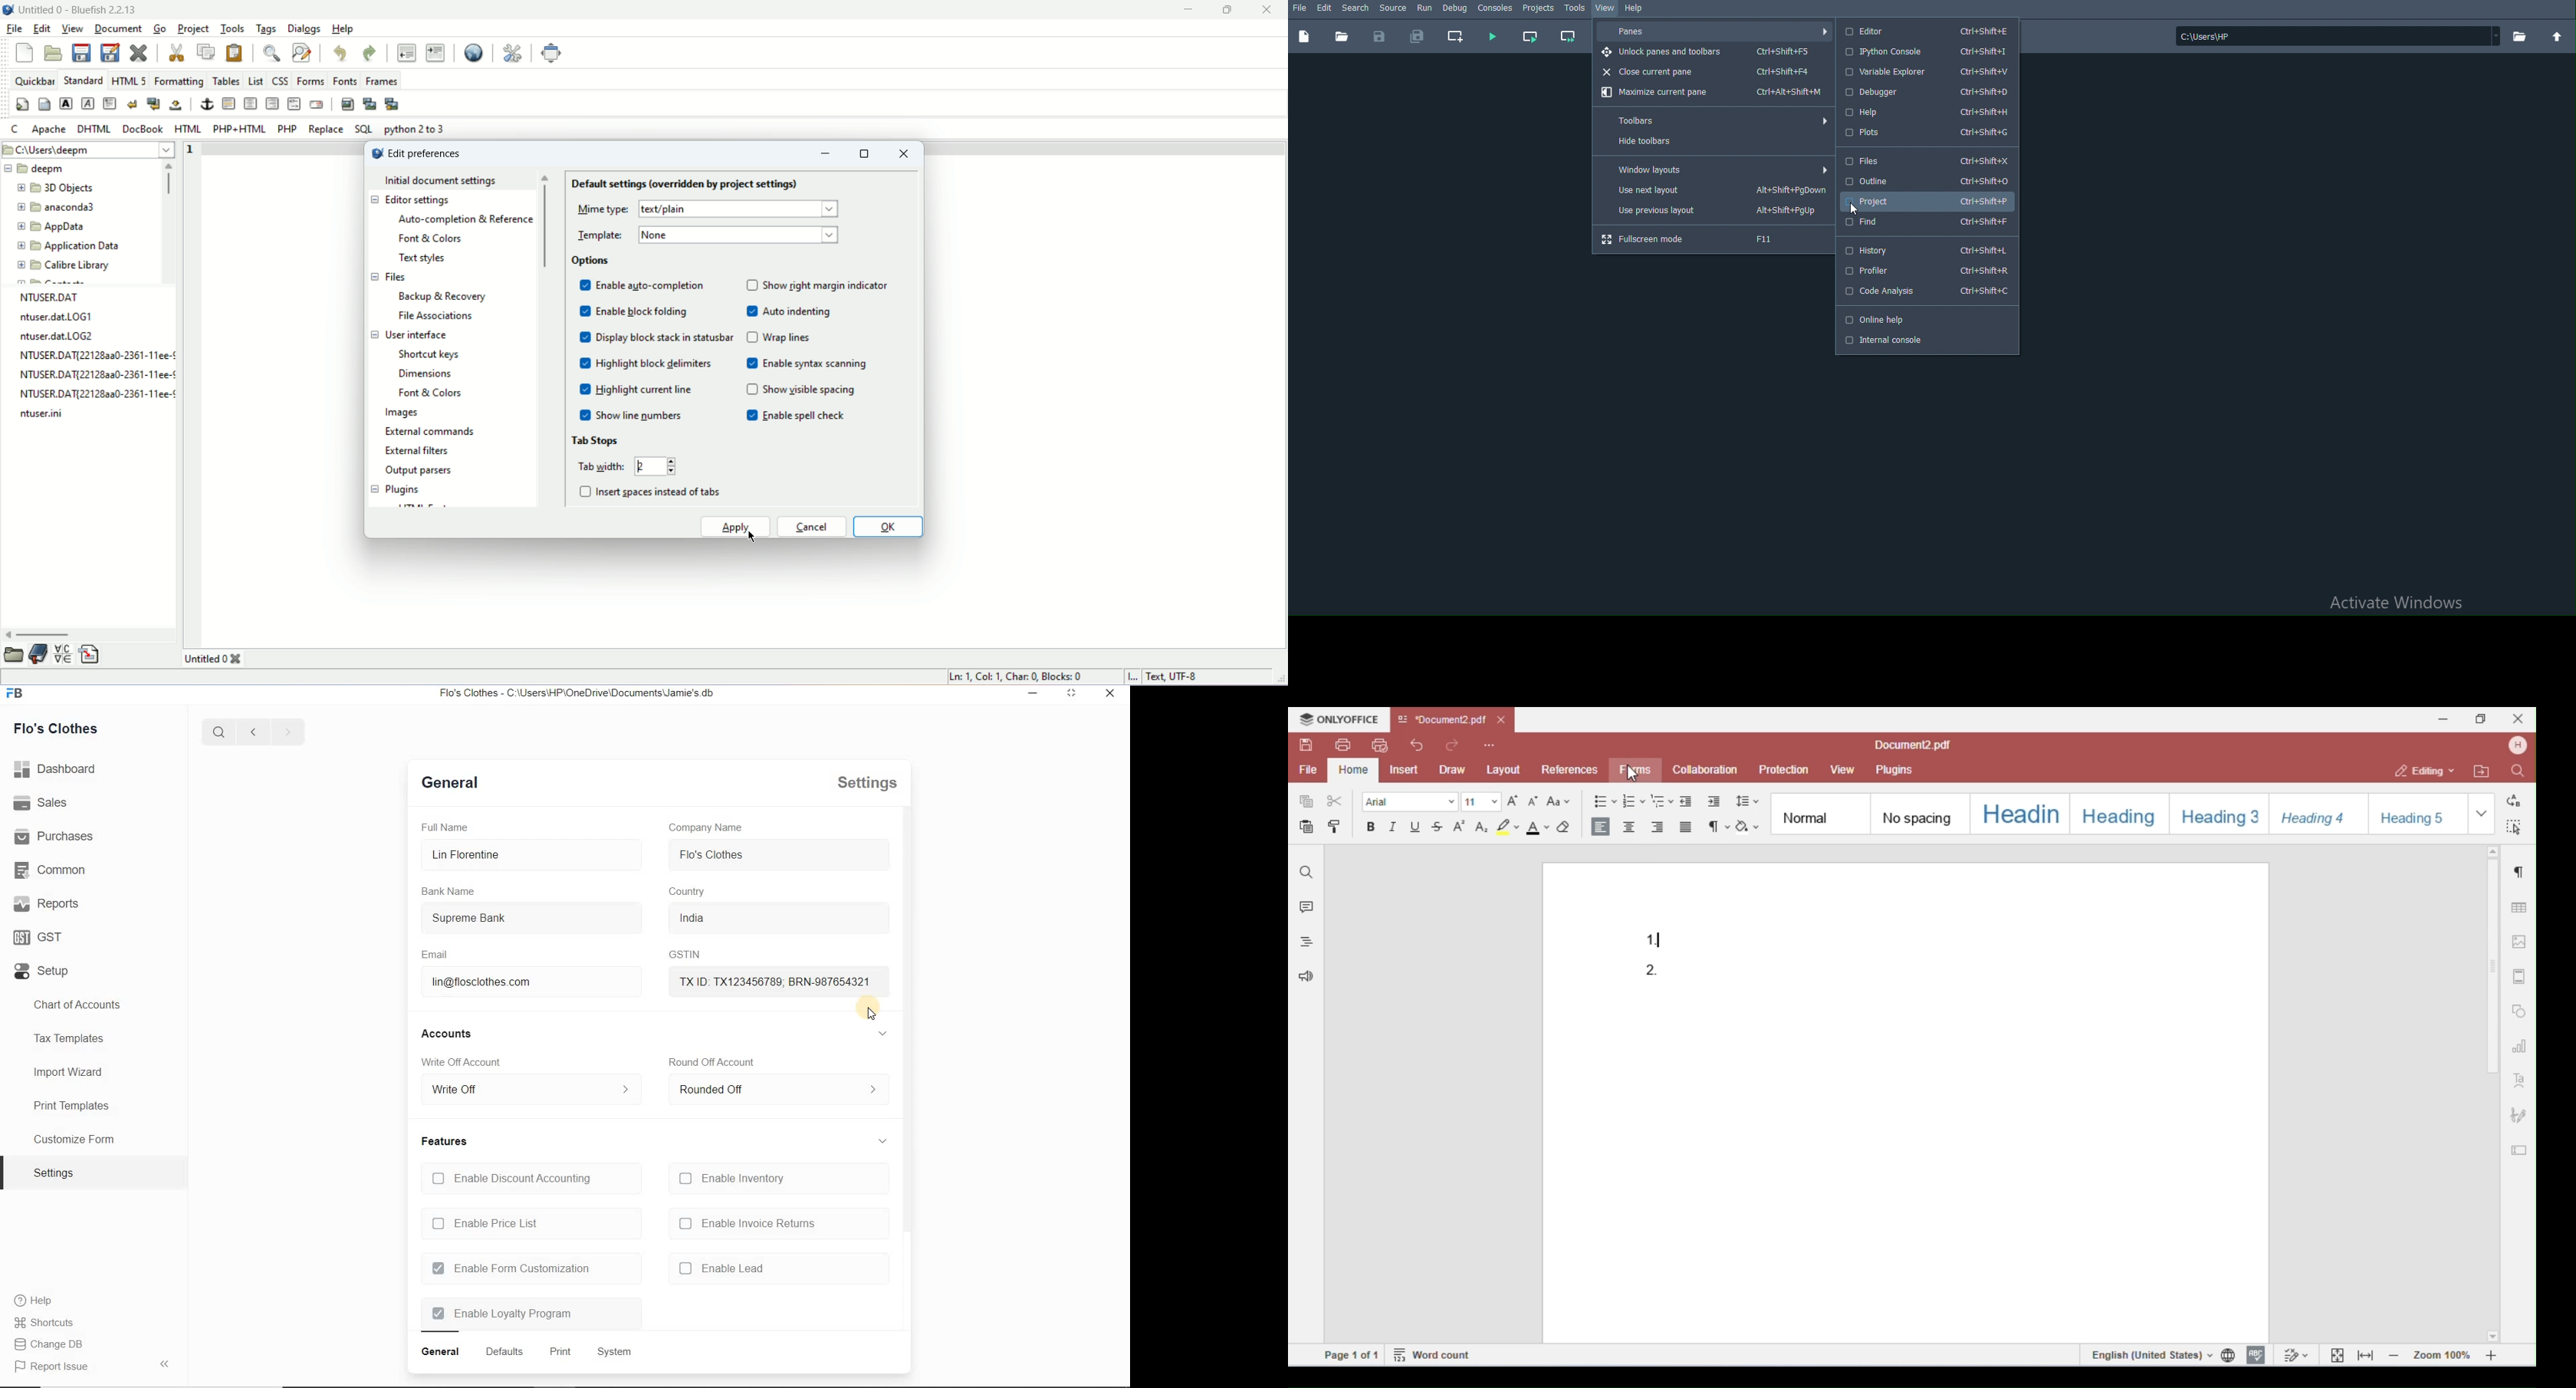 The width and height of the screenshot is (2576, 1400). Describe the element at coordinates (178, 80) in the screenshot. I see `formatting` at that location.